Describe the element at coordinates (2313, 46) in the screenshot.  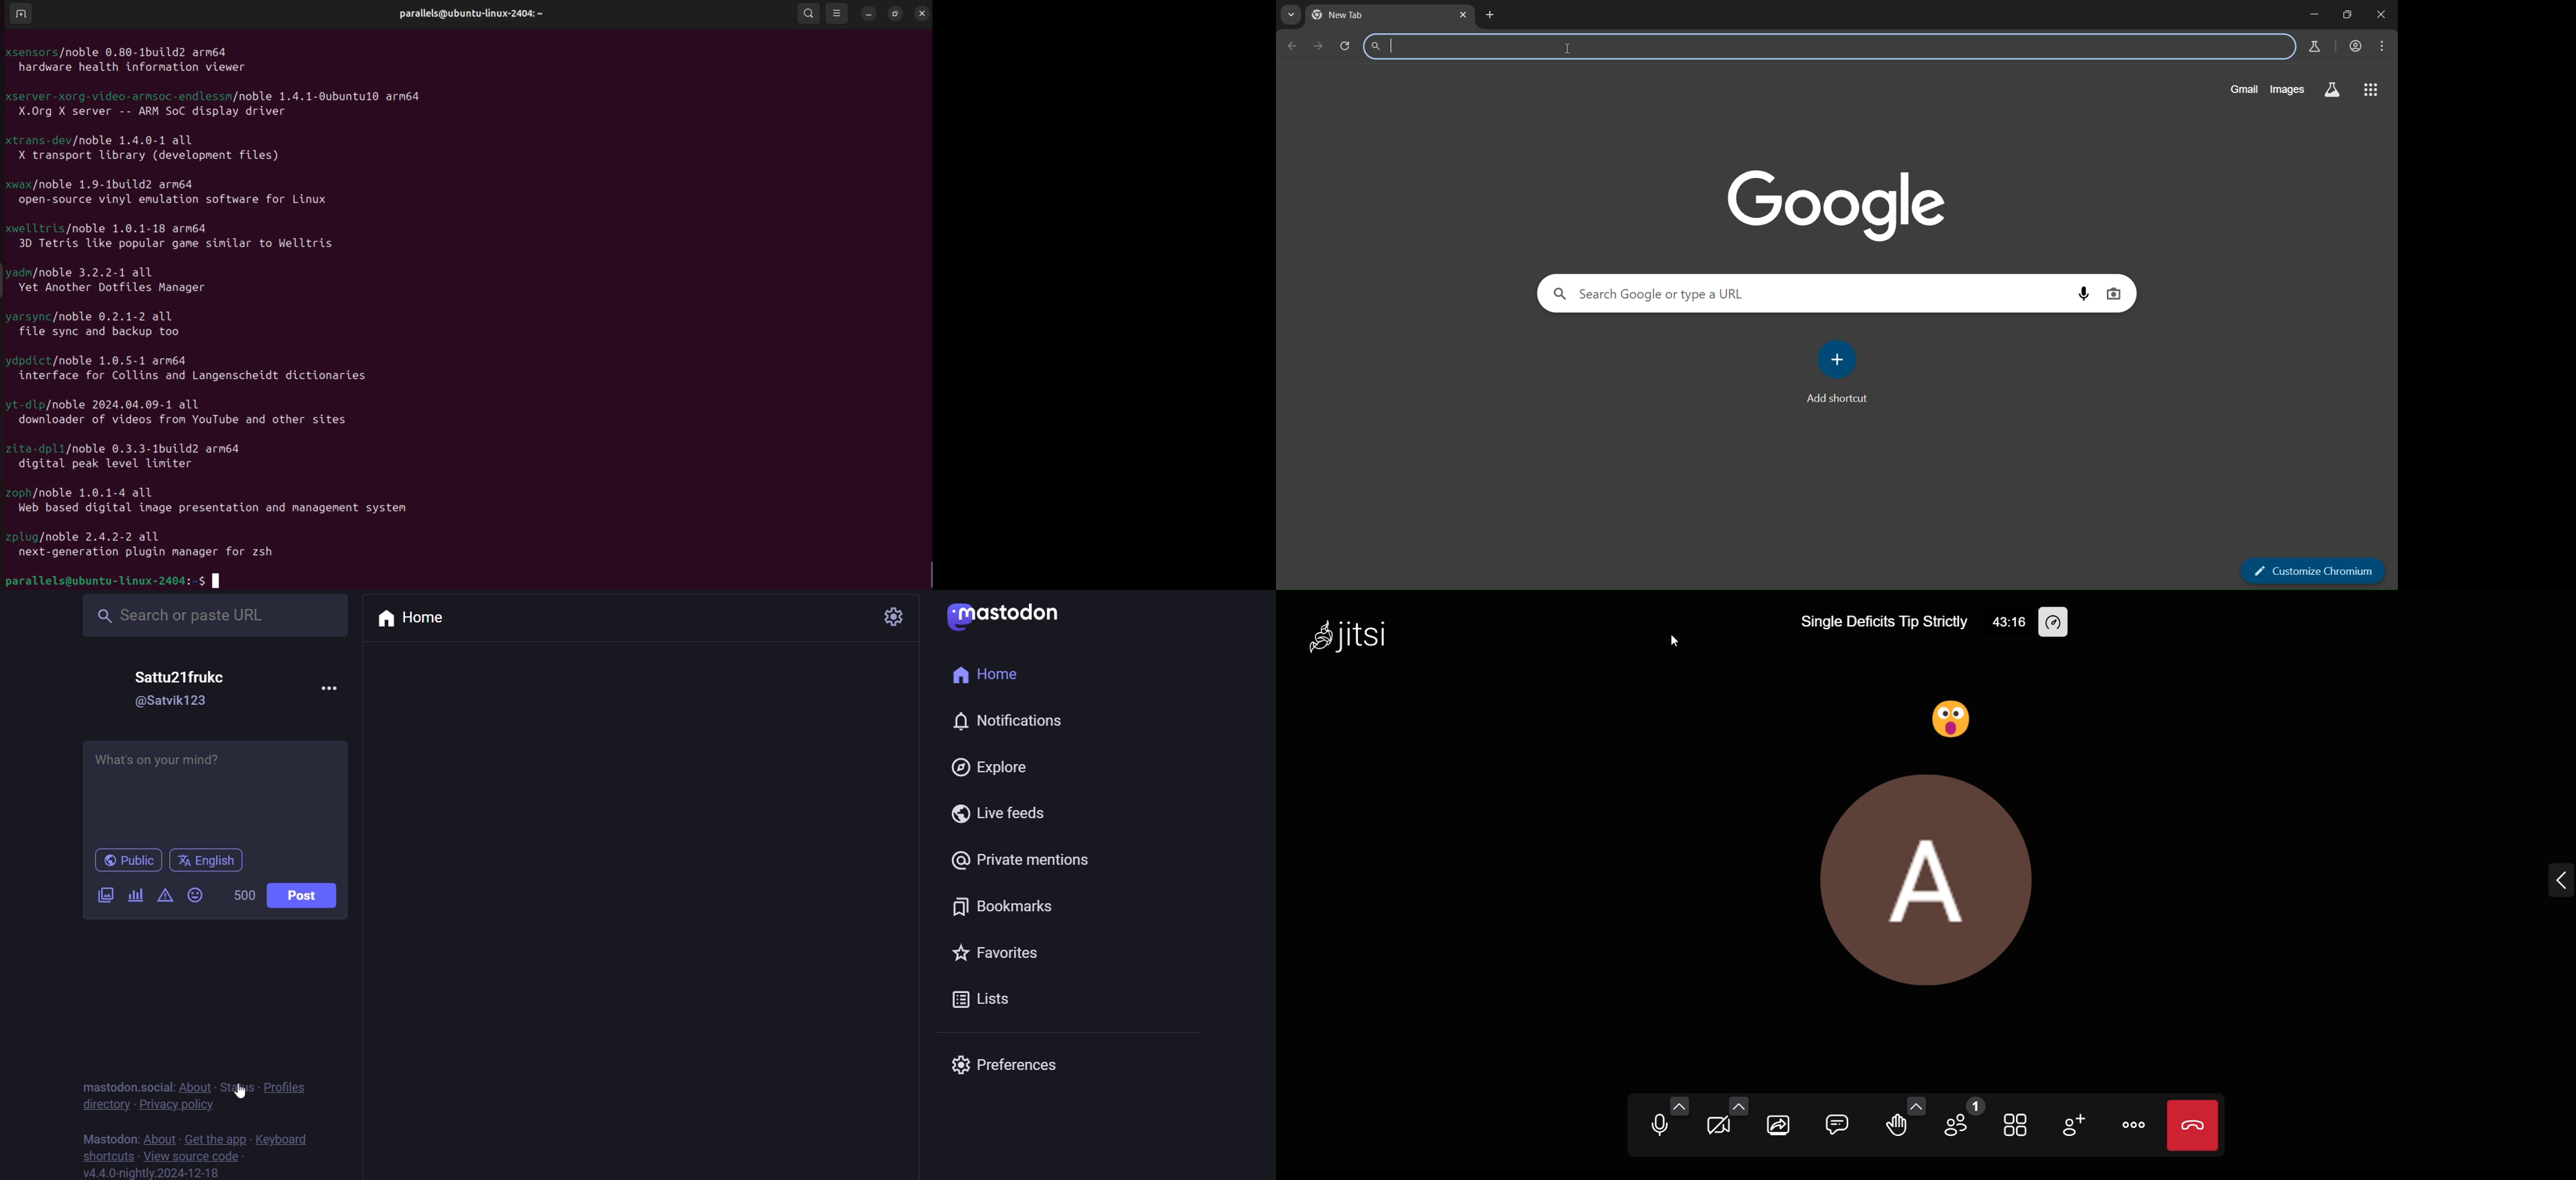
I see `search labs` at that location.